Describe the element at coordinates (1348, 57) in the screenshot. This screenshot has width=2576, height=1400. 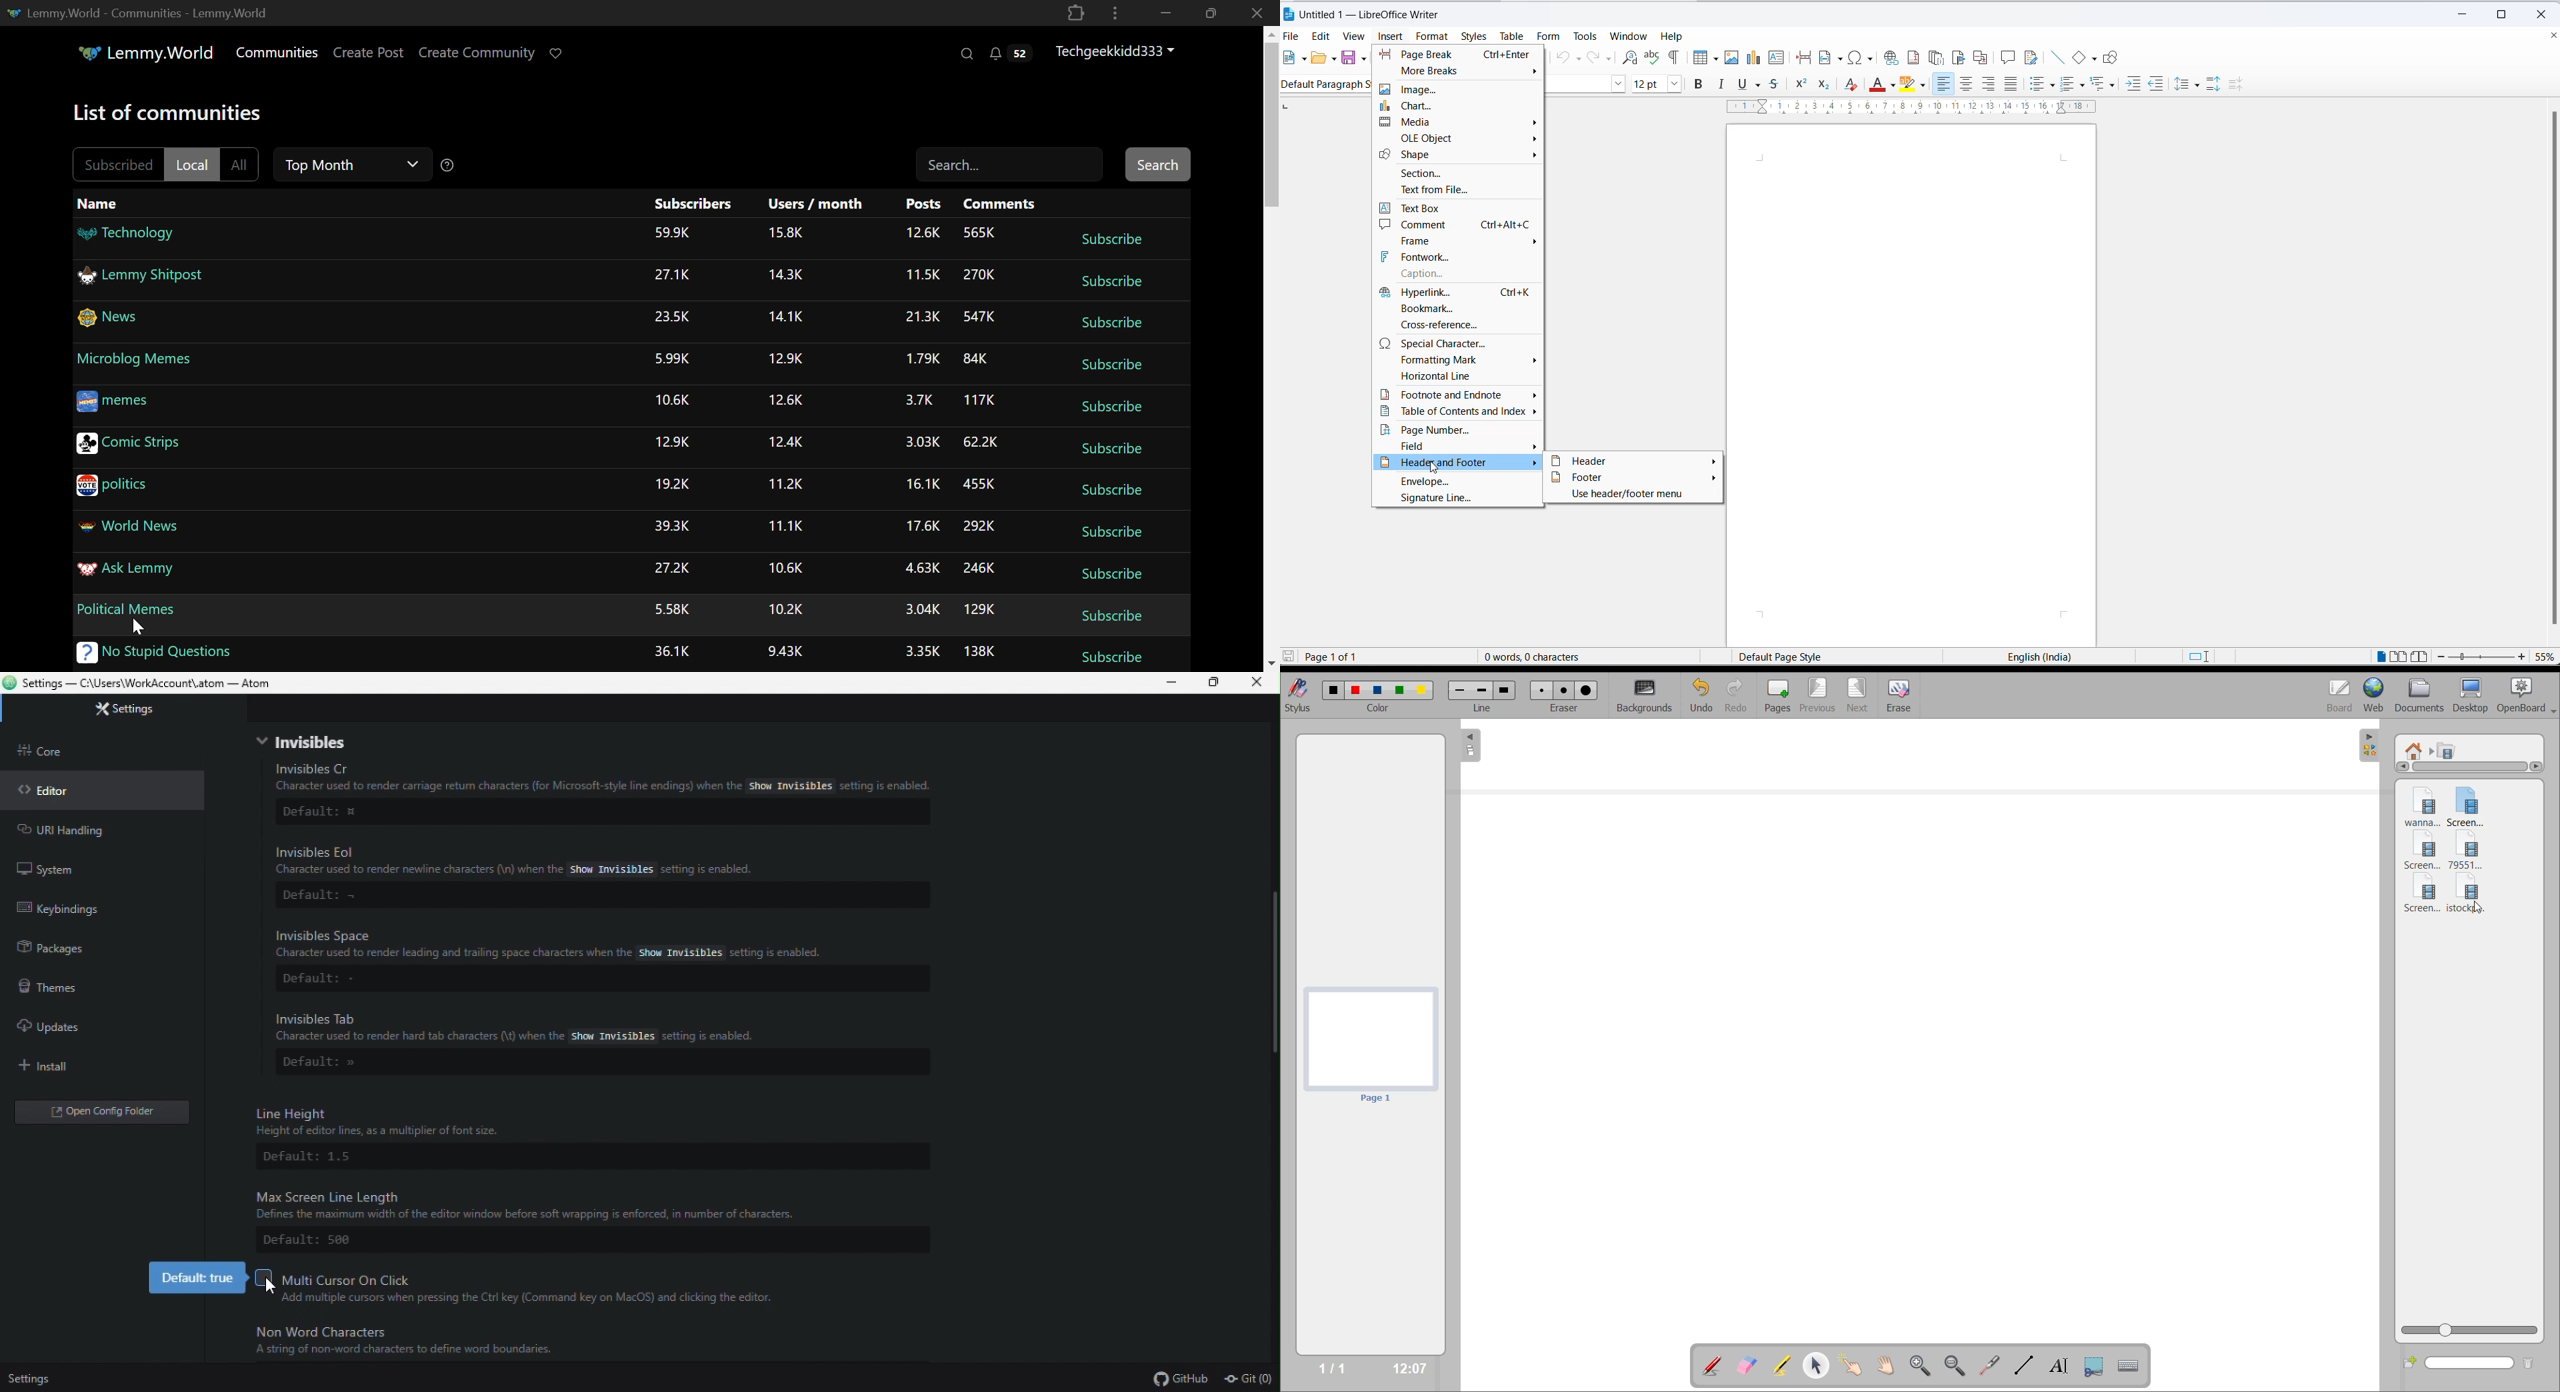
I see `save` at that location.